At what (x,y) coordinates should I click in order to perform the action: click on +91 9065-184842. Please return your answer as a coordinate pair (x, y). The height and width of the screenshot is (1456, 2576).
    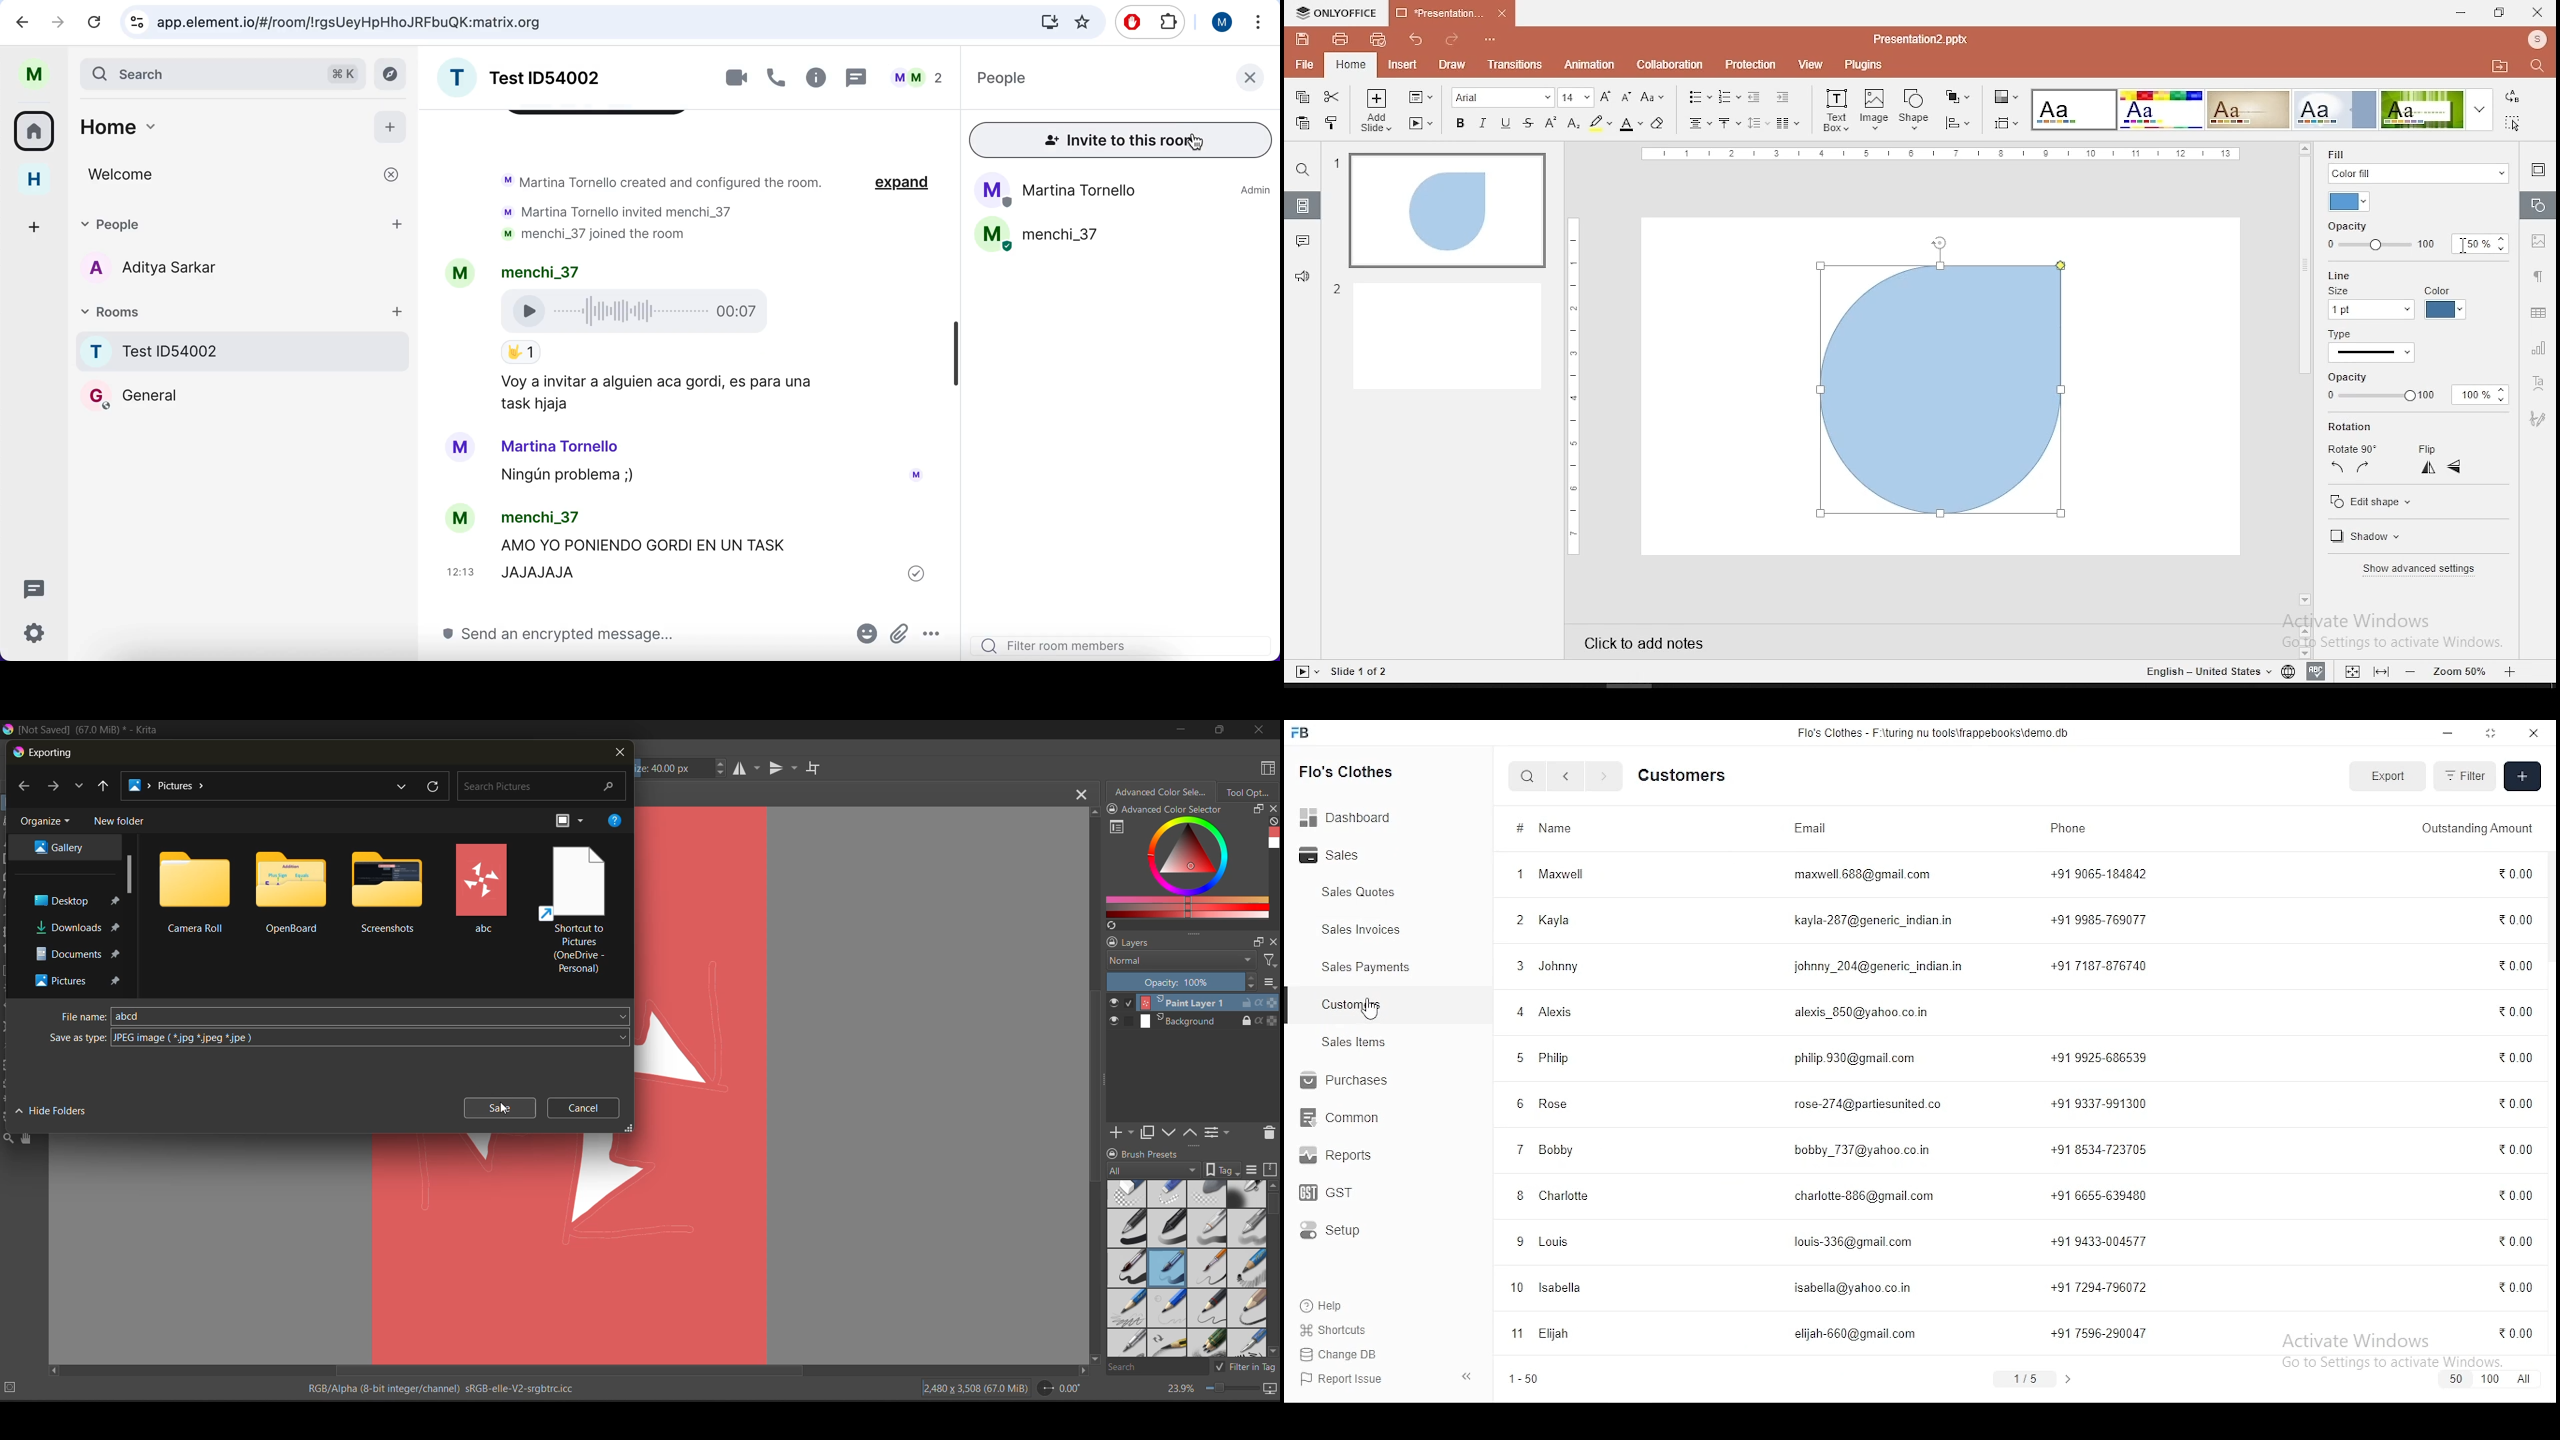
    Looking at the image, I should click on (2100, 875).